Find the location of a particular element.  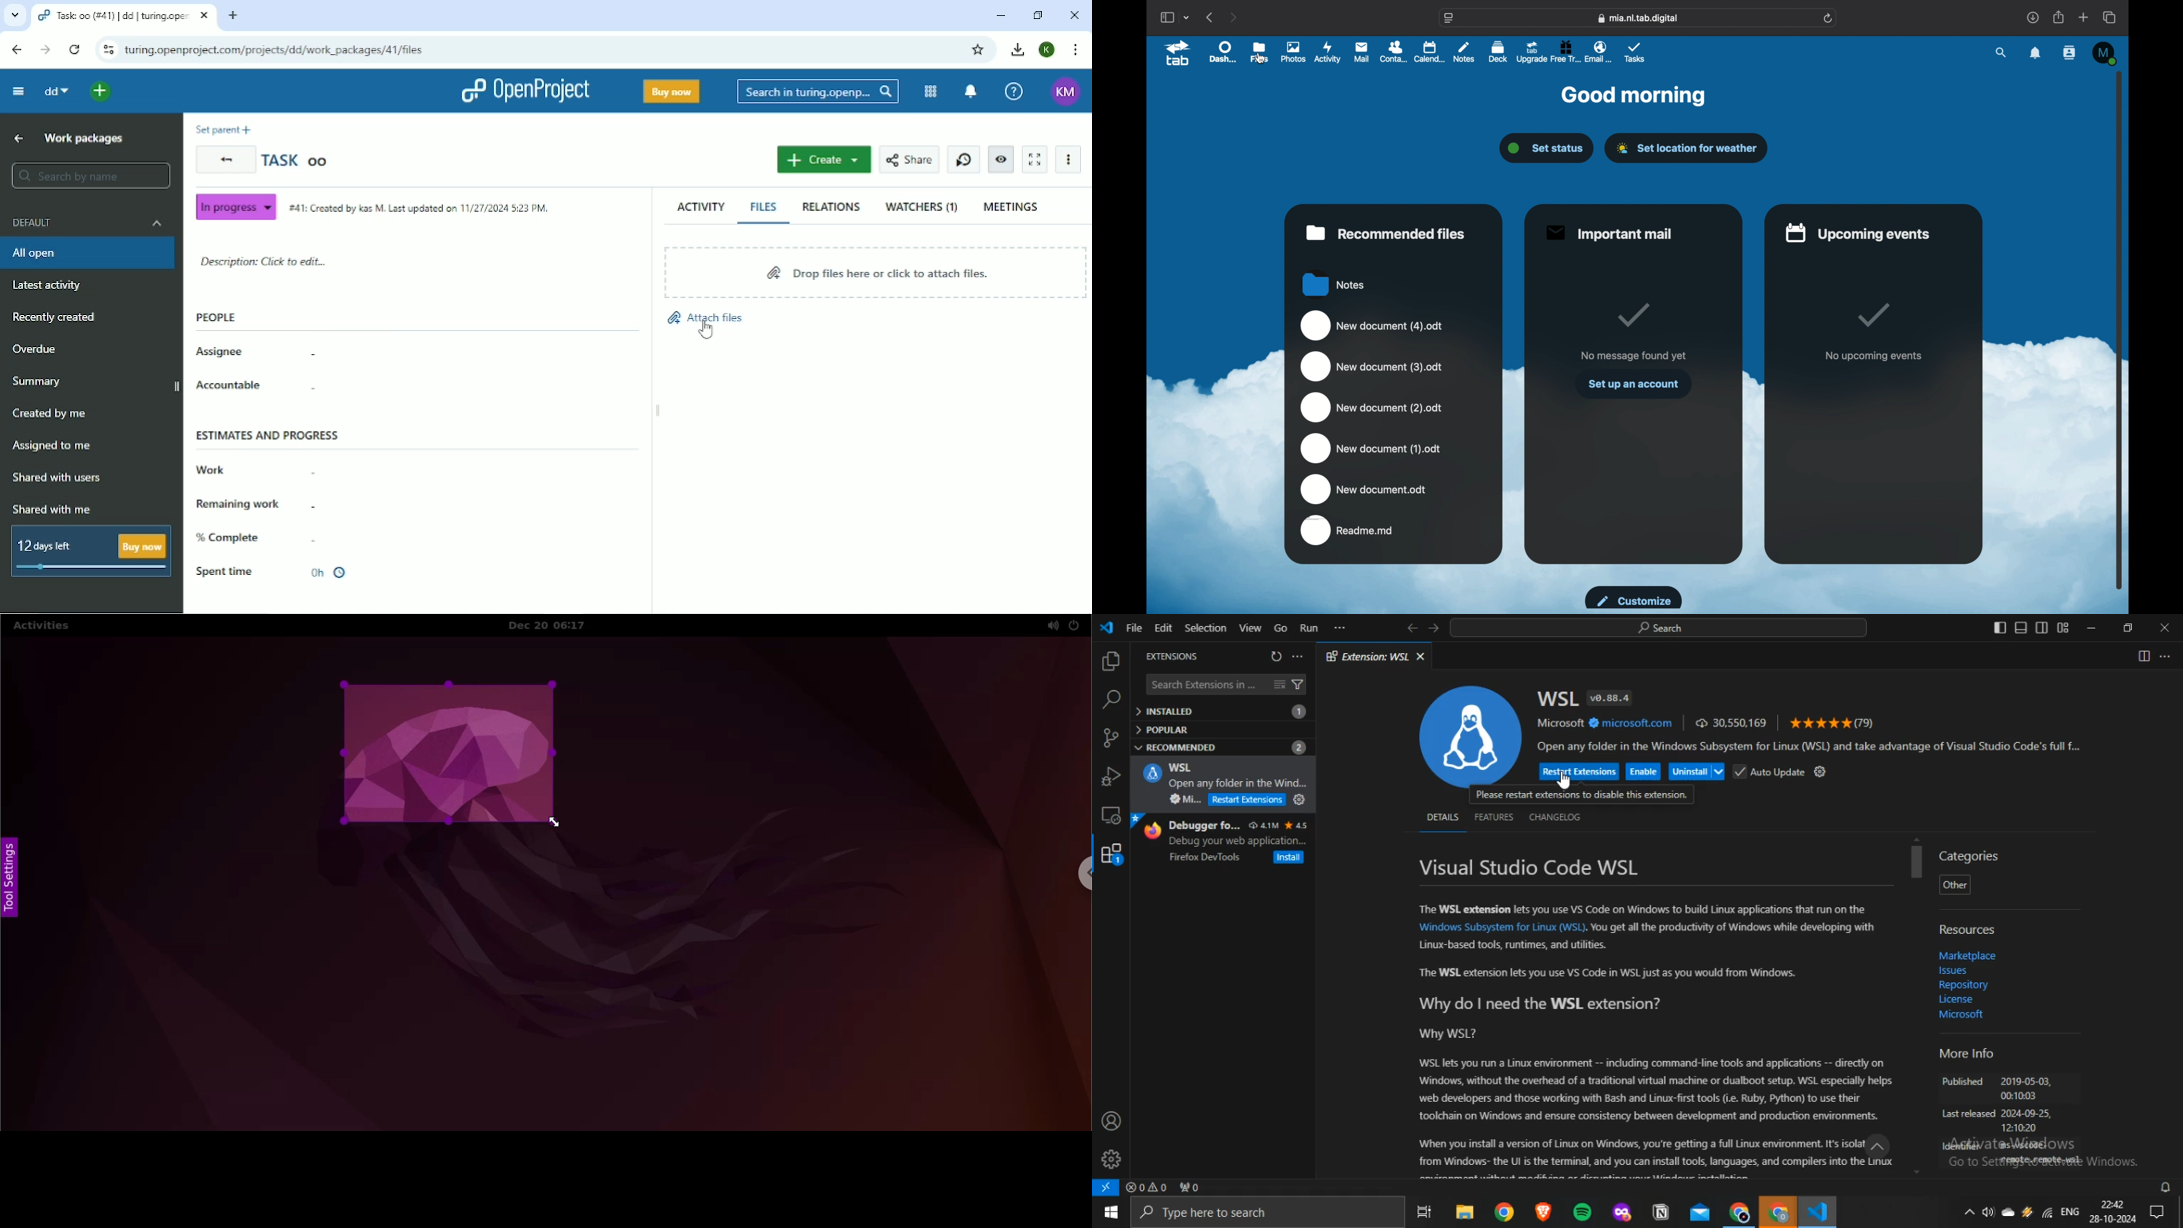

show tab overview is located at coordinates (2111, 18).